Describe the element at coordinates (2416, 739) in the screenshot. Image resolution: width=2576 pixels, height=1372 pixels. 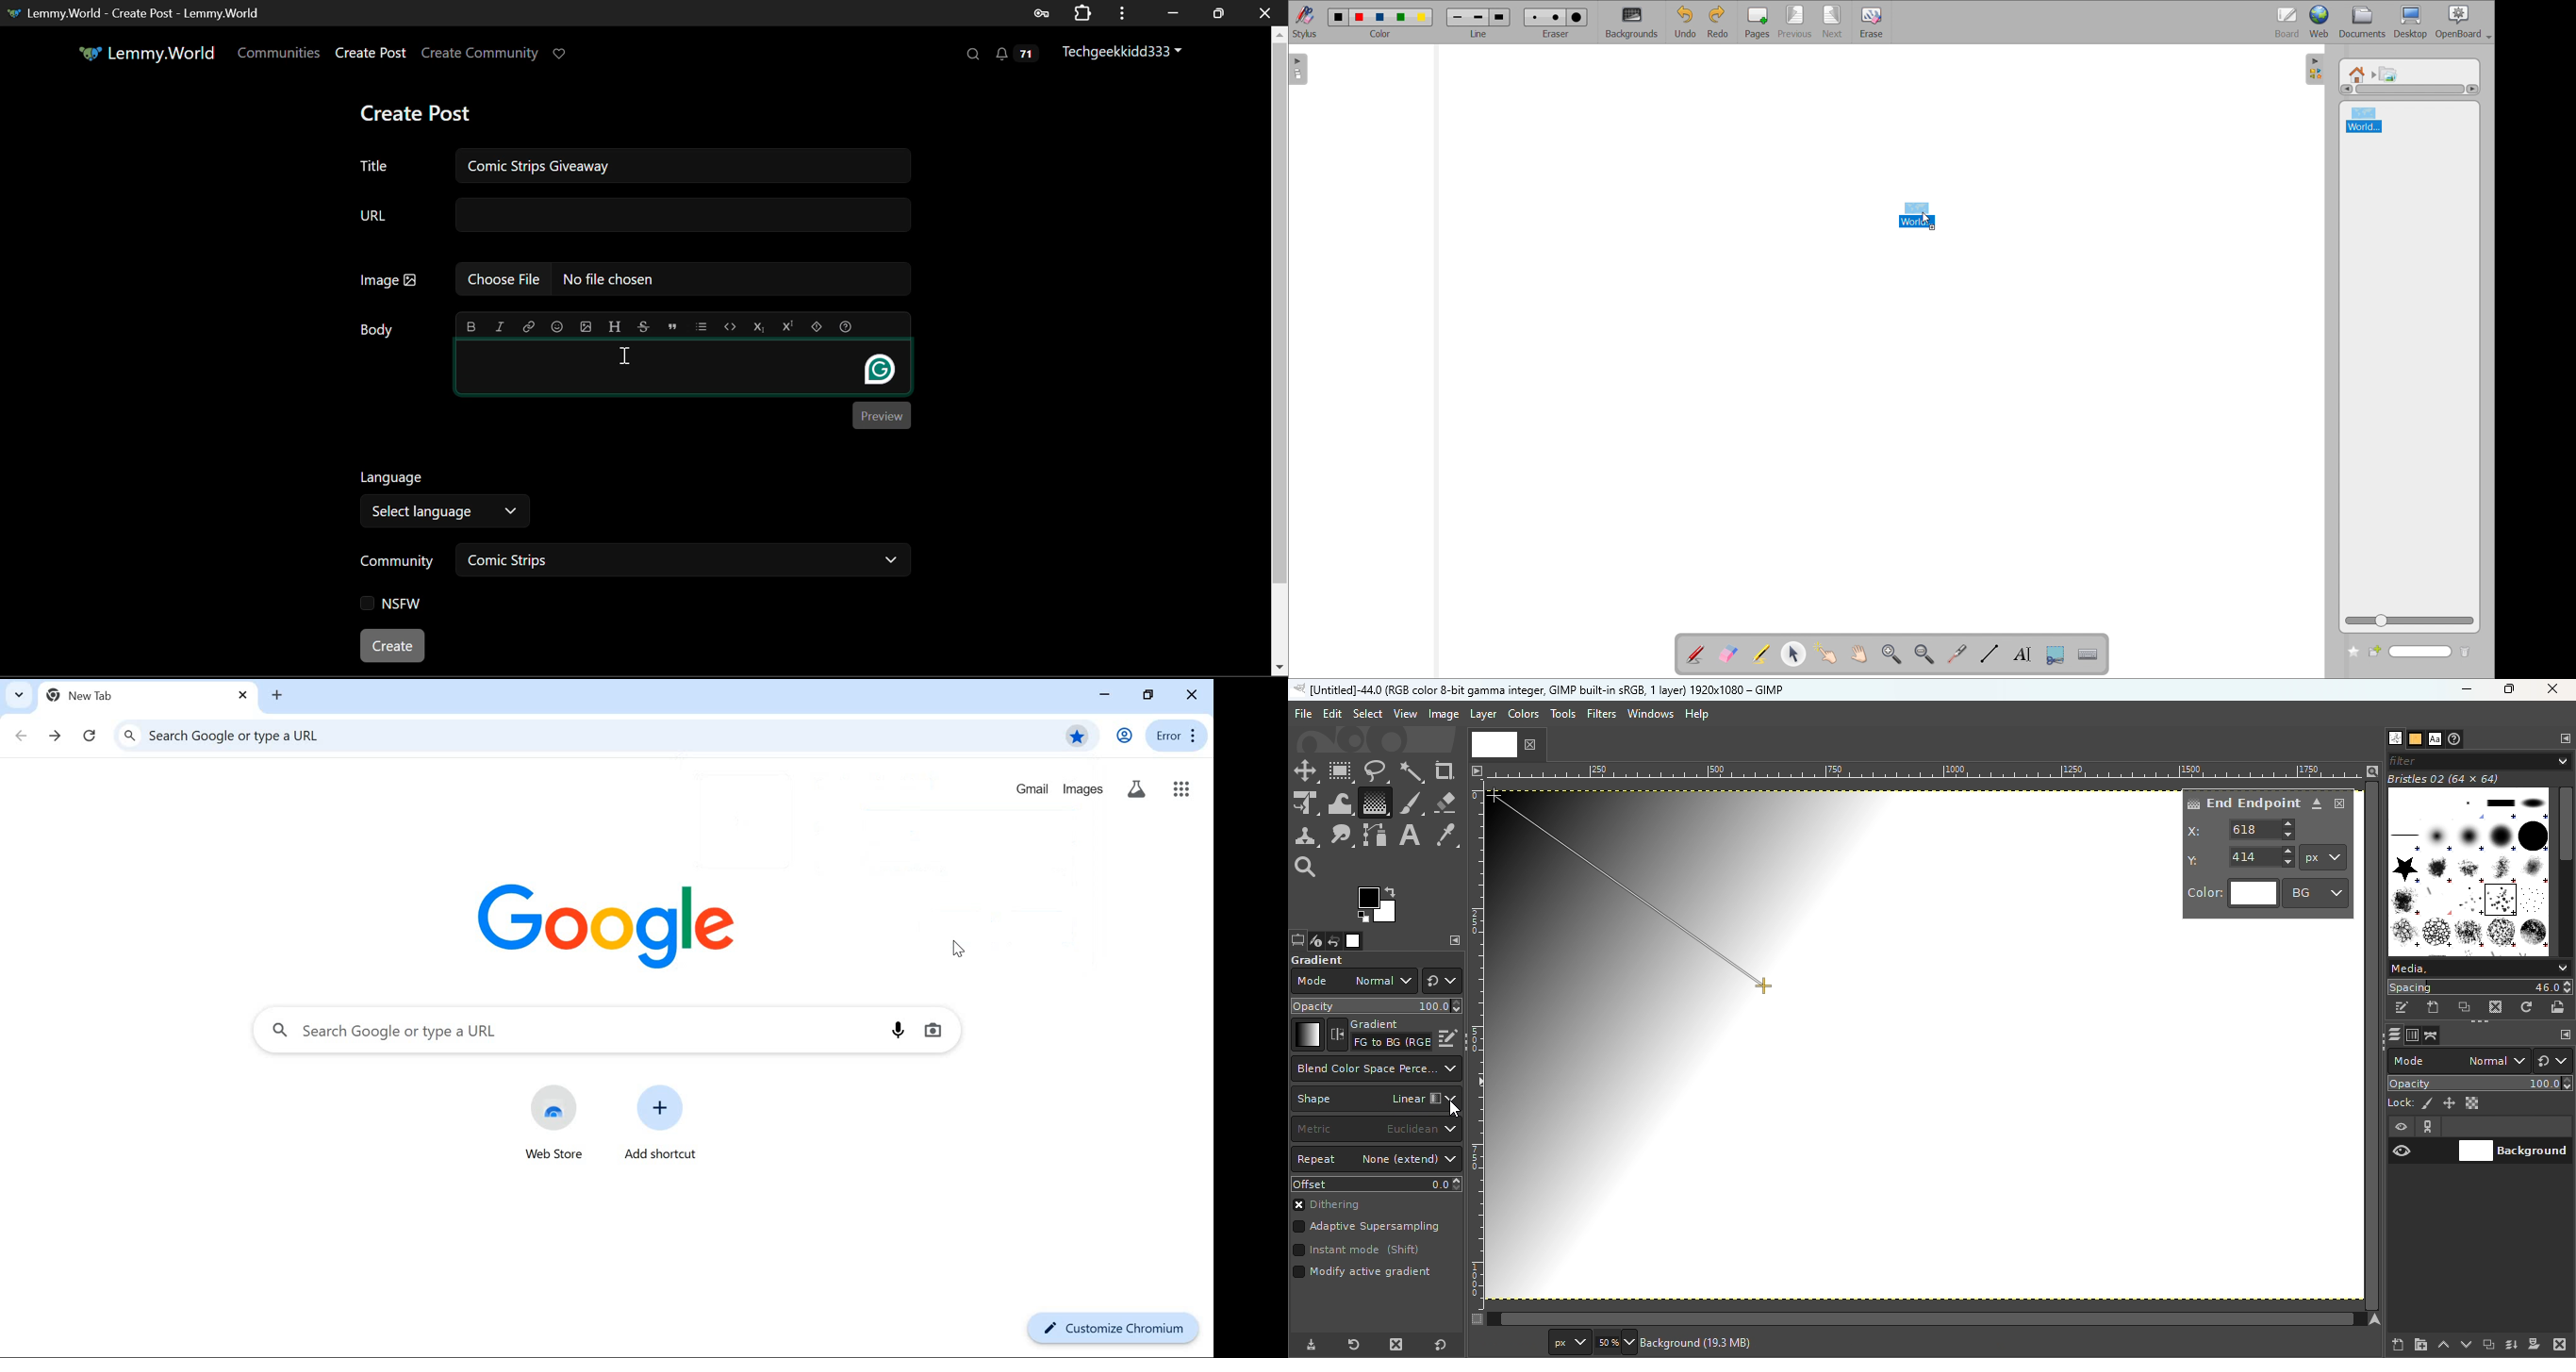
I see `Open the patterns dialog` at that location.